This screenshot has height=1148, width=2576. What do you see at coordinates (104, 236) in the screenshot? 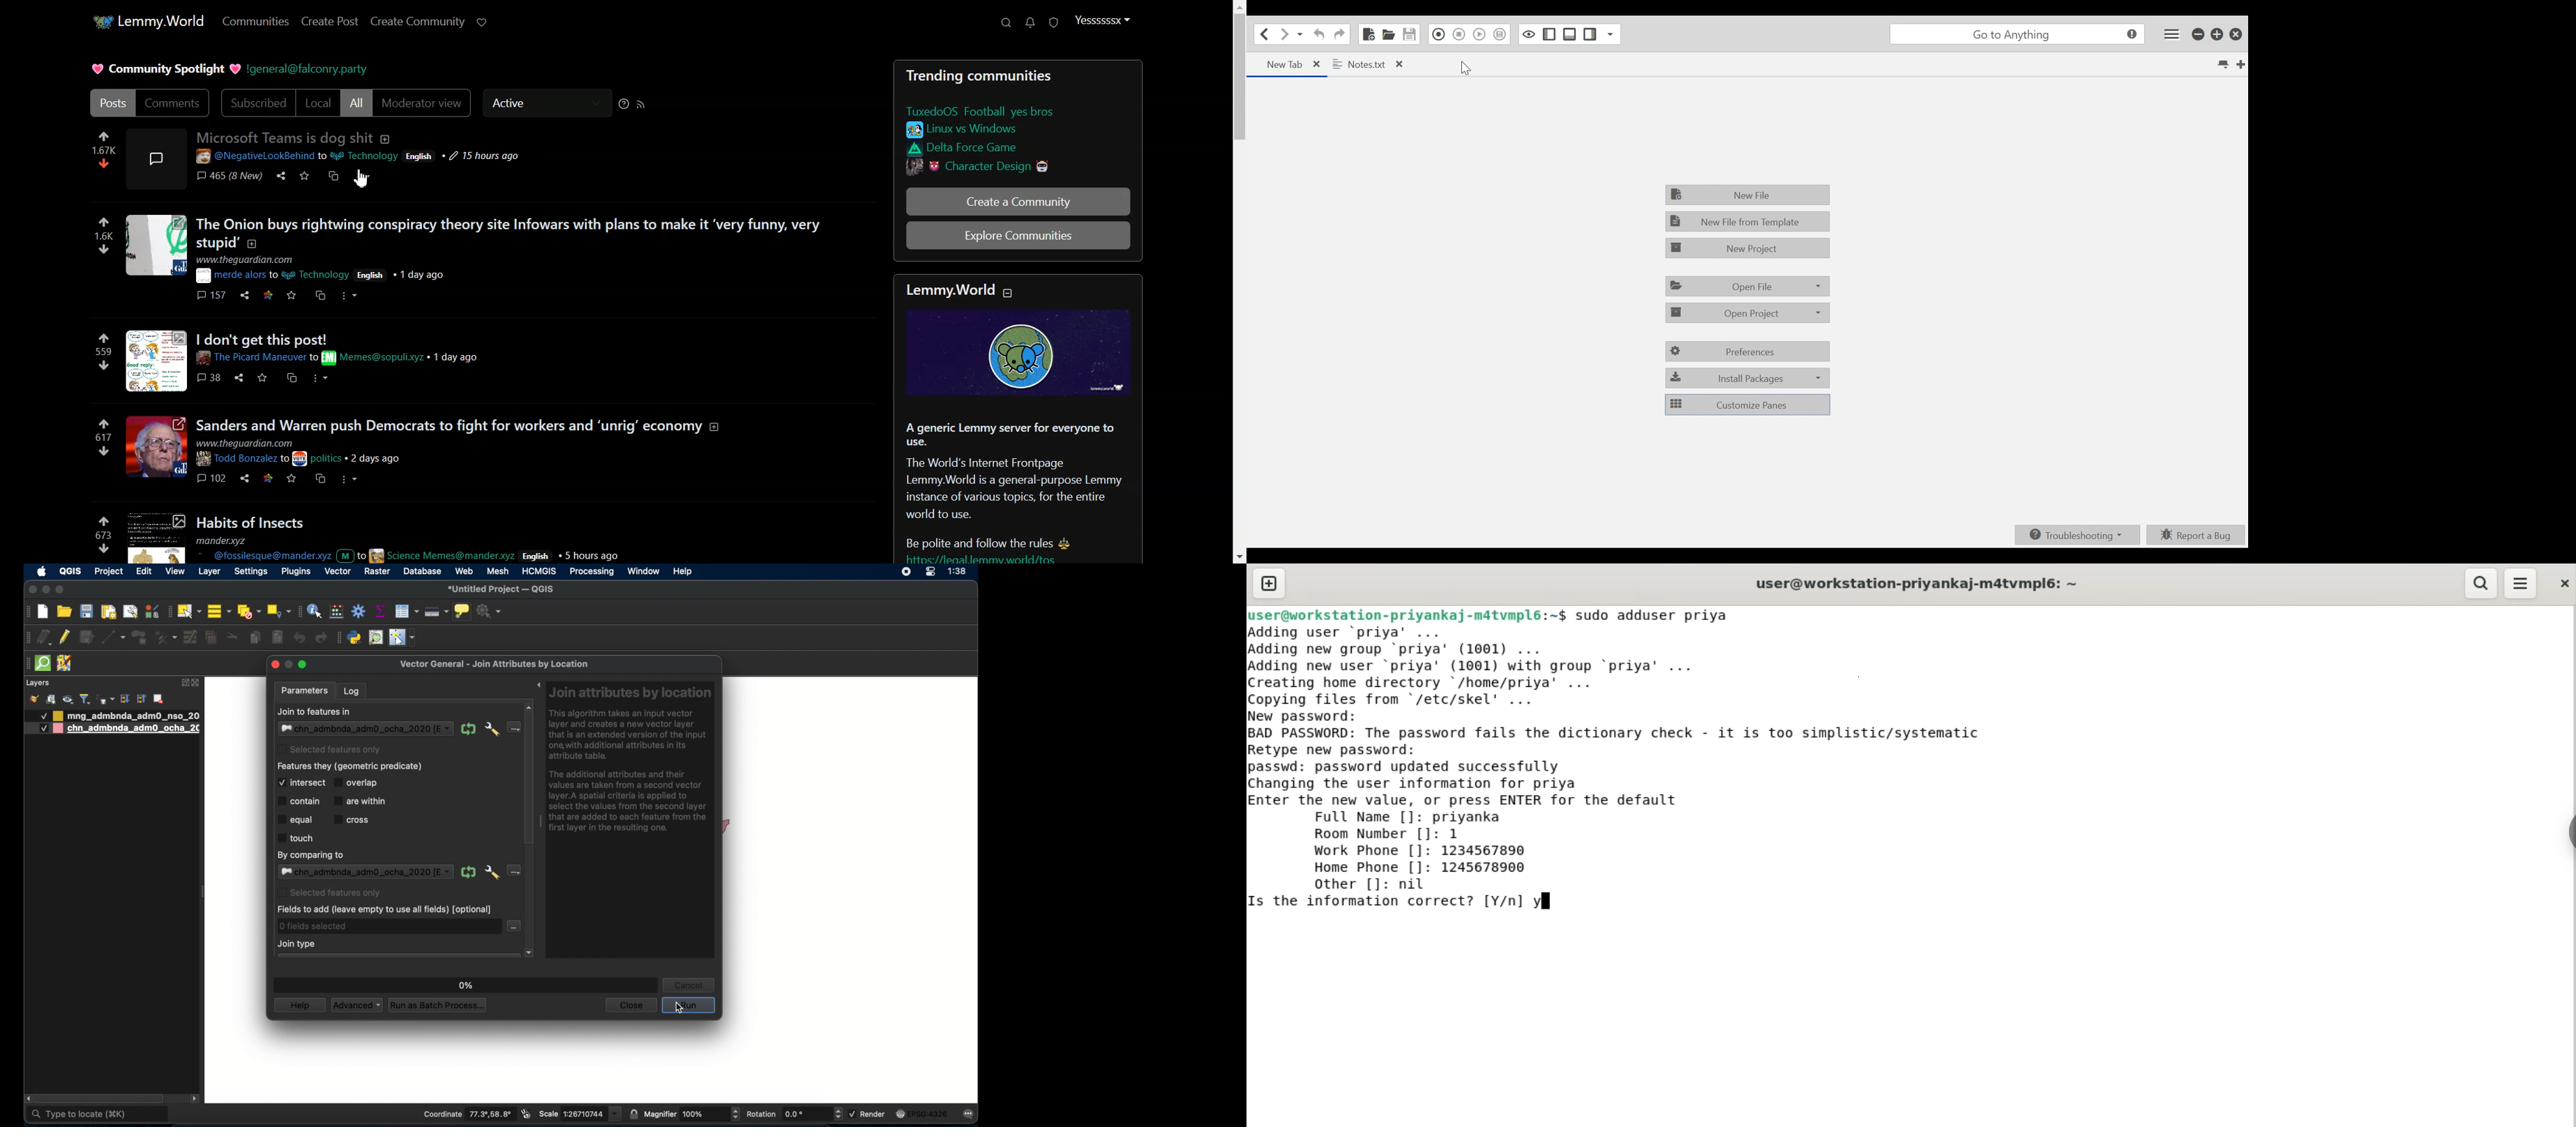
I see `numbers` at bounding box center [104, 236].